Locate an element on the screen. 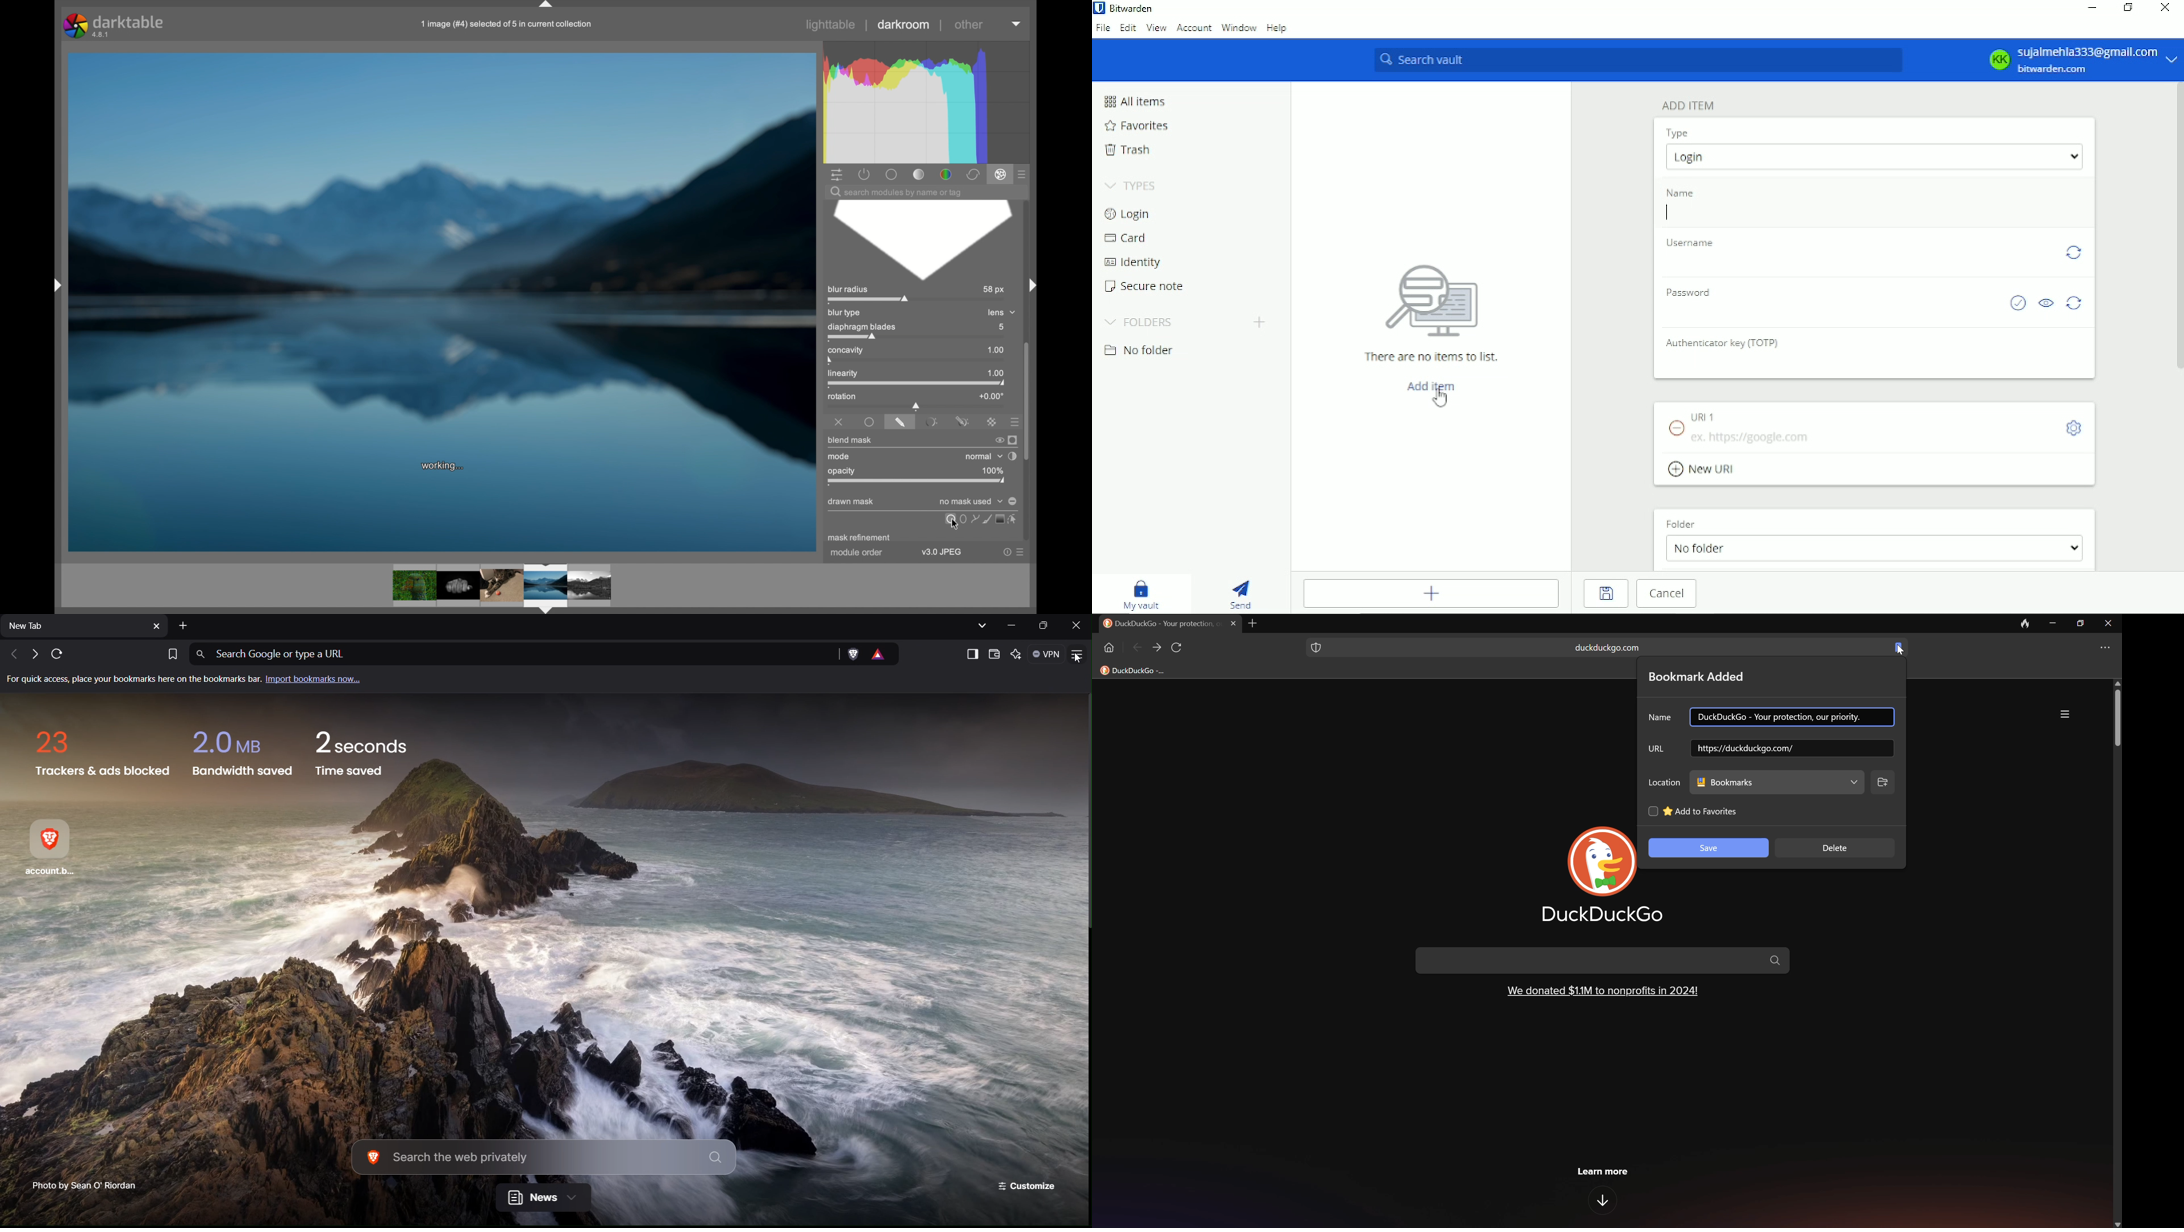  Card is located at coordinates (1129, 237).